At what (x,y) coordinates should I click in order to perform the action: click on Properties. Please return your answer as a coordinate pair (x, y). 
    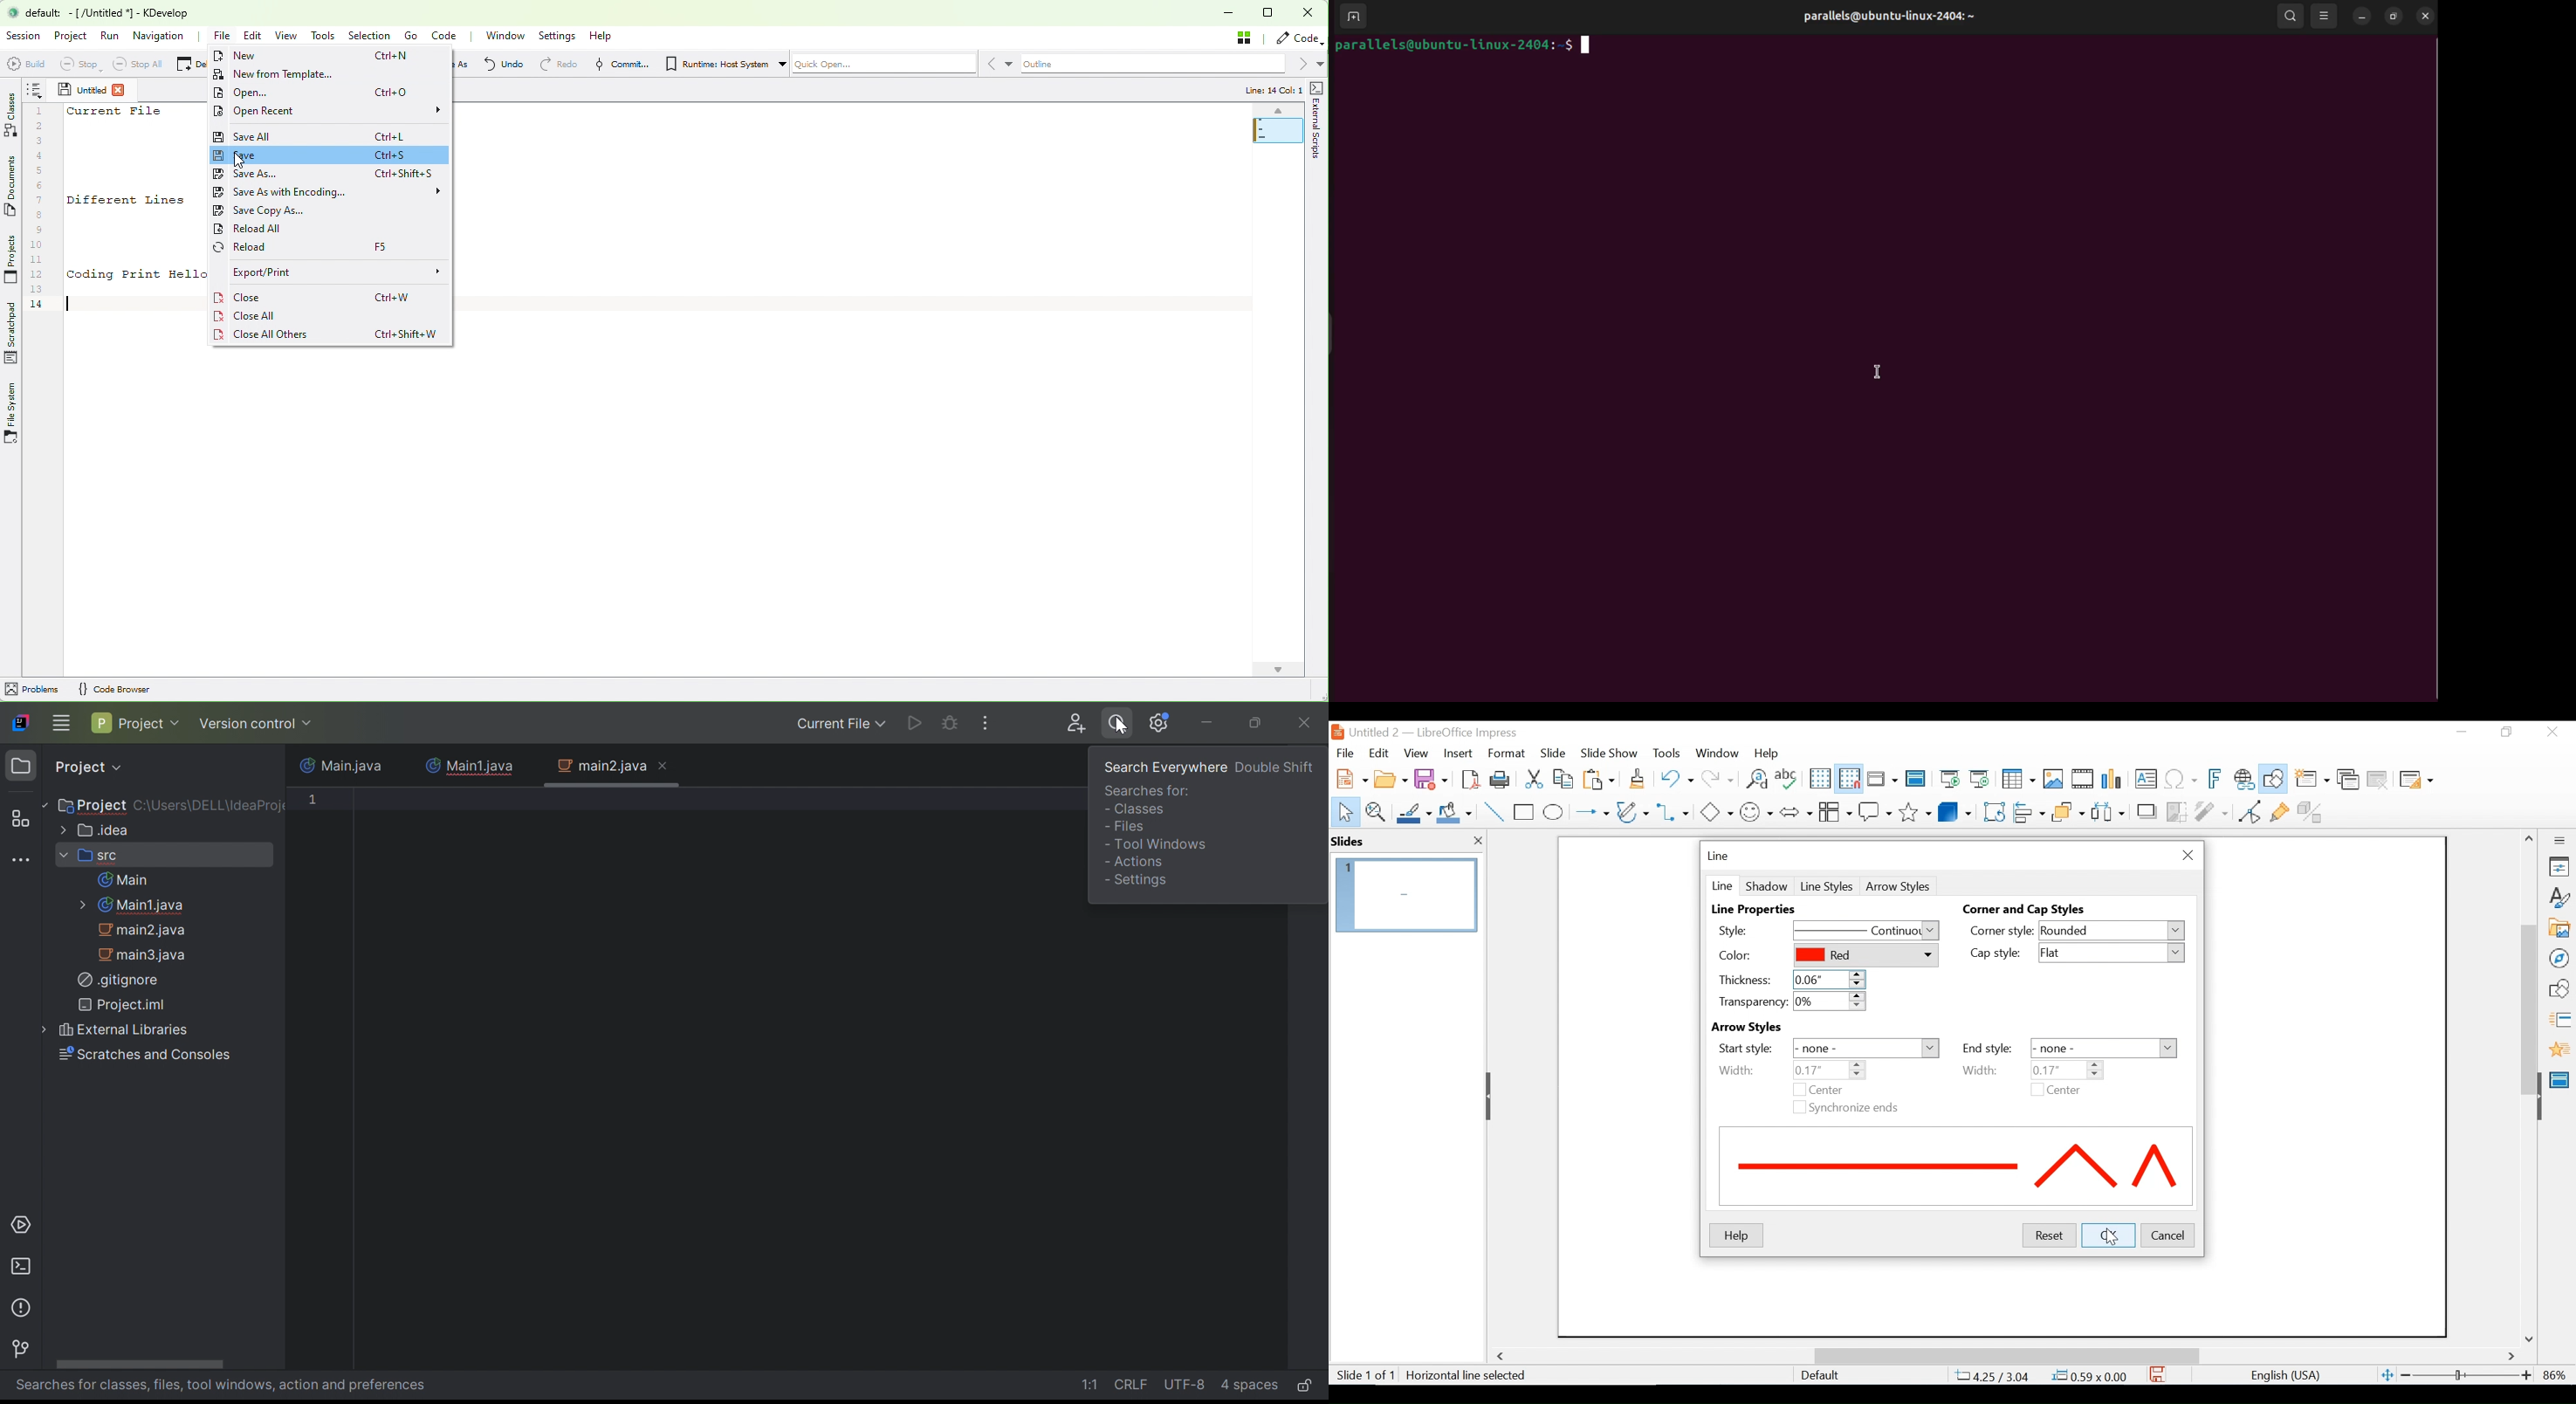
    Looking at the image, I should click on (2559, 866).